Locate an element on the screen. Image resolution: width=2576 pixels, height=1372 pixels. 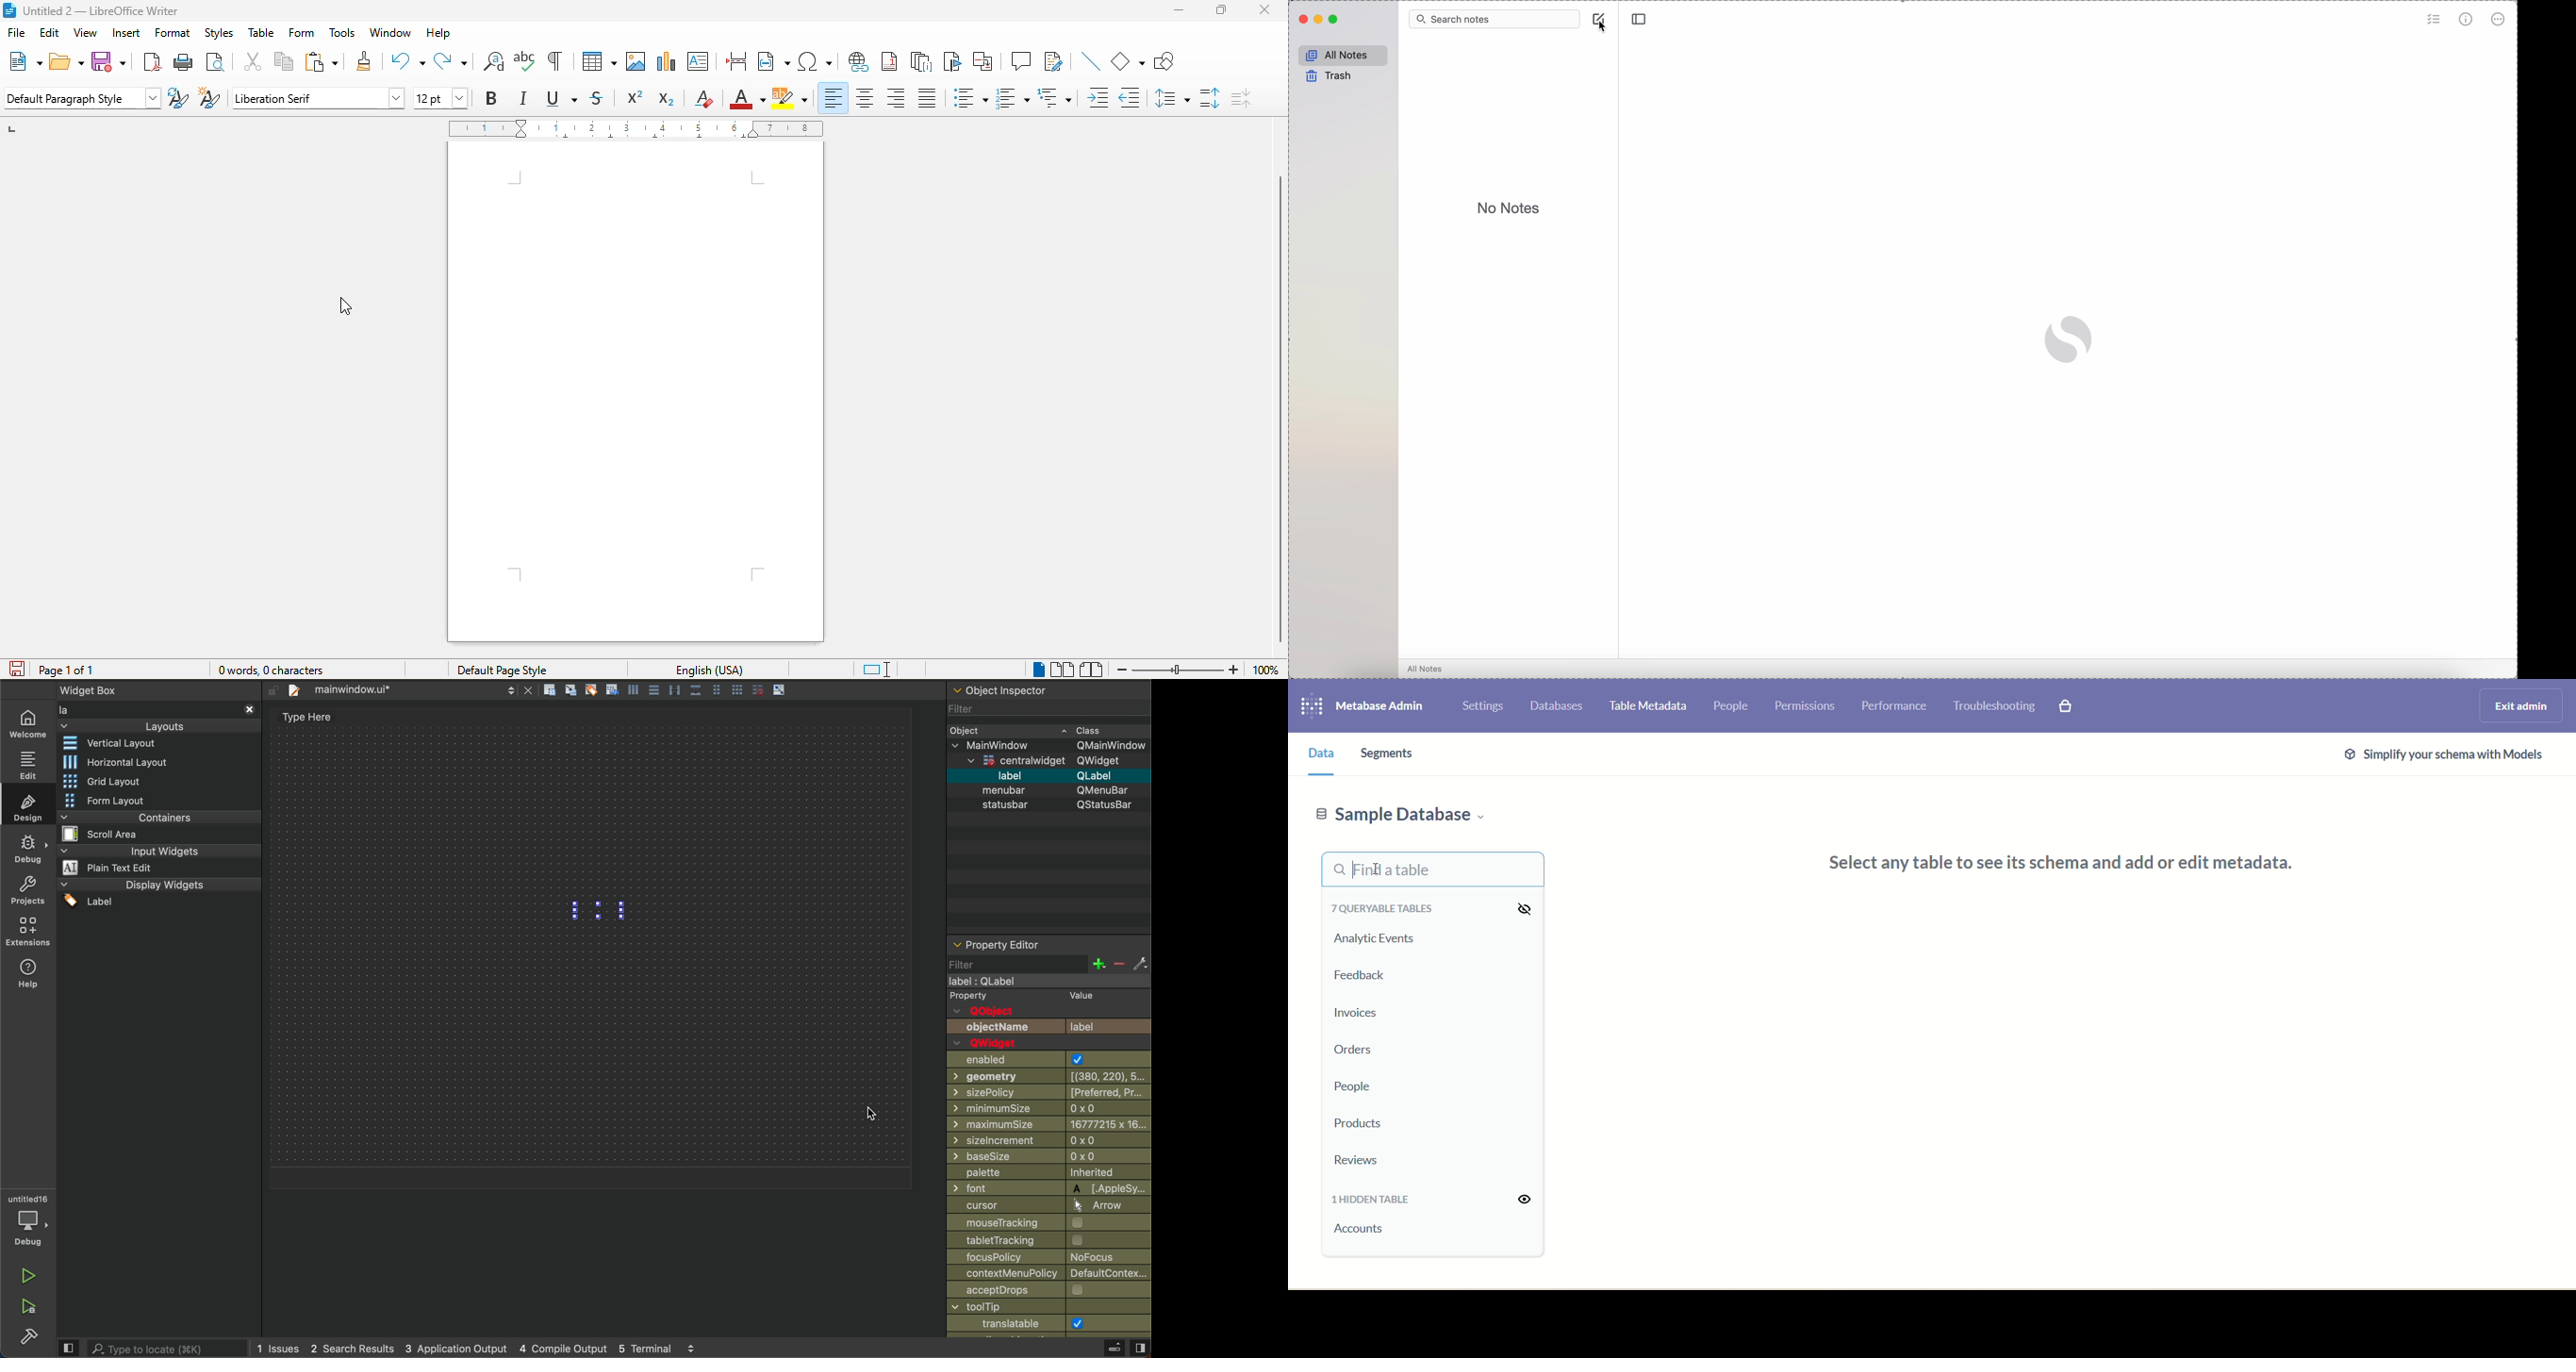
insert line is located at coordinates (1090, 60).